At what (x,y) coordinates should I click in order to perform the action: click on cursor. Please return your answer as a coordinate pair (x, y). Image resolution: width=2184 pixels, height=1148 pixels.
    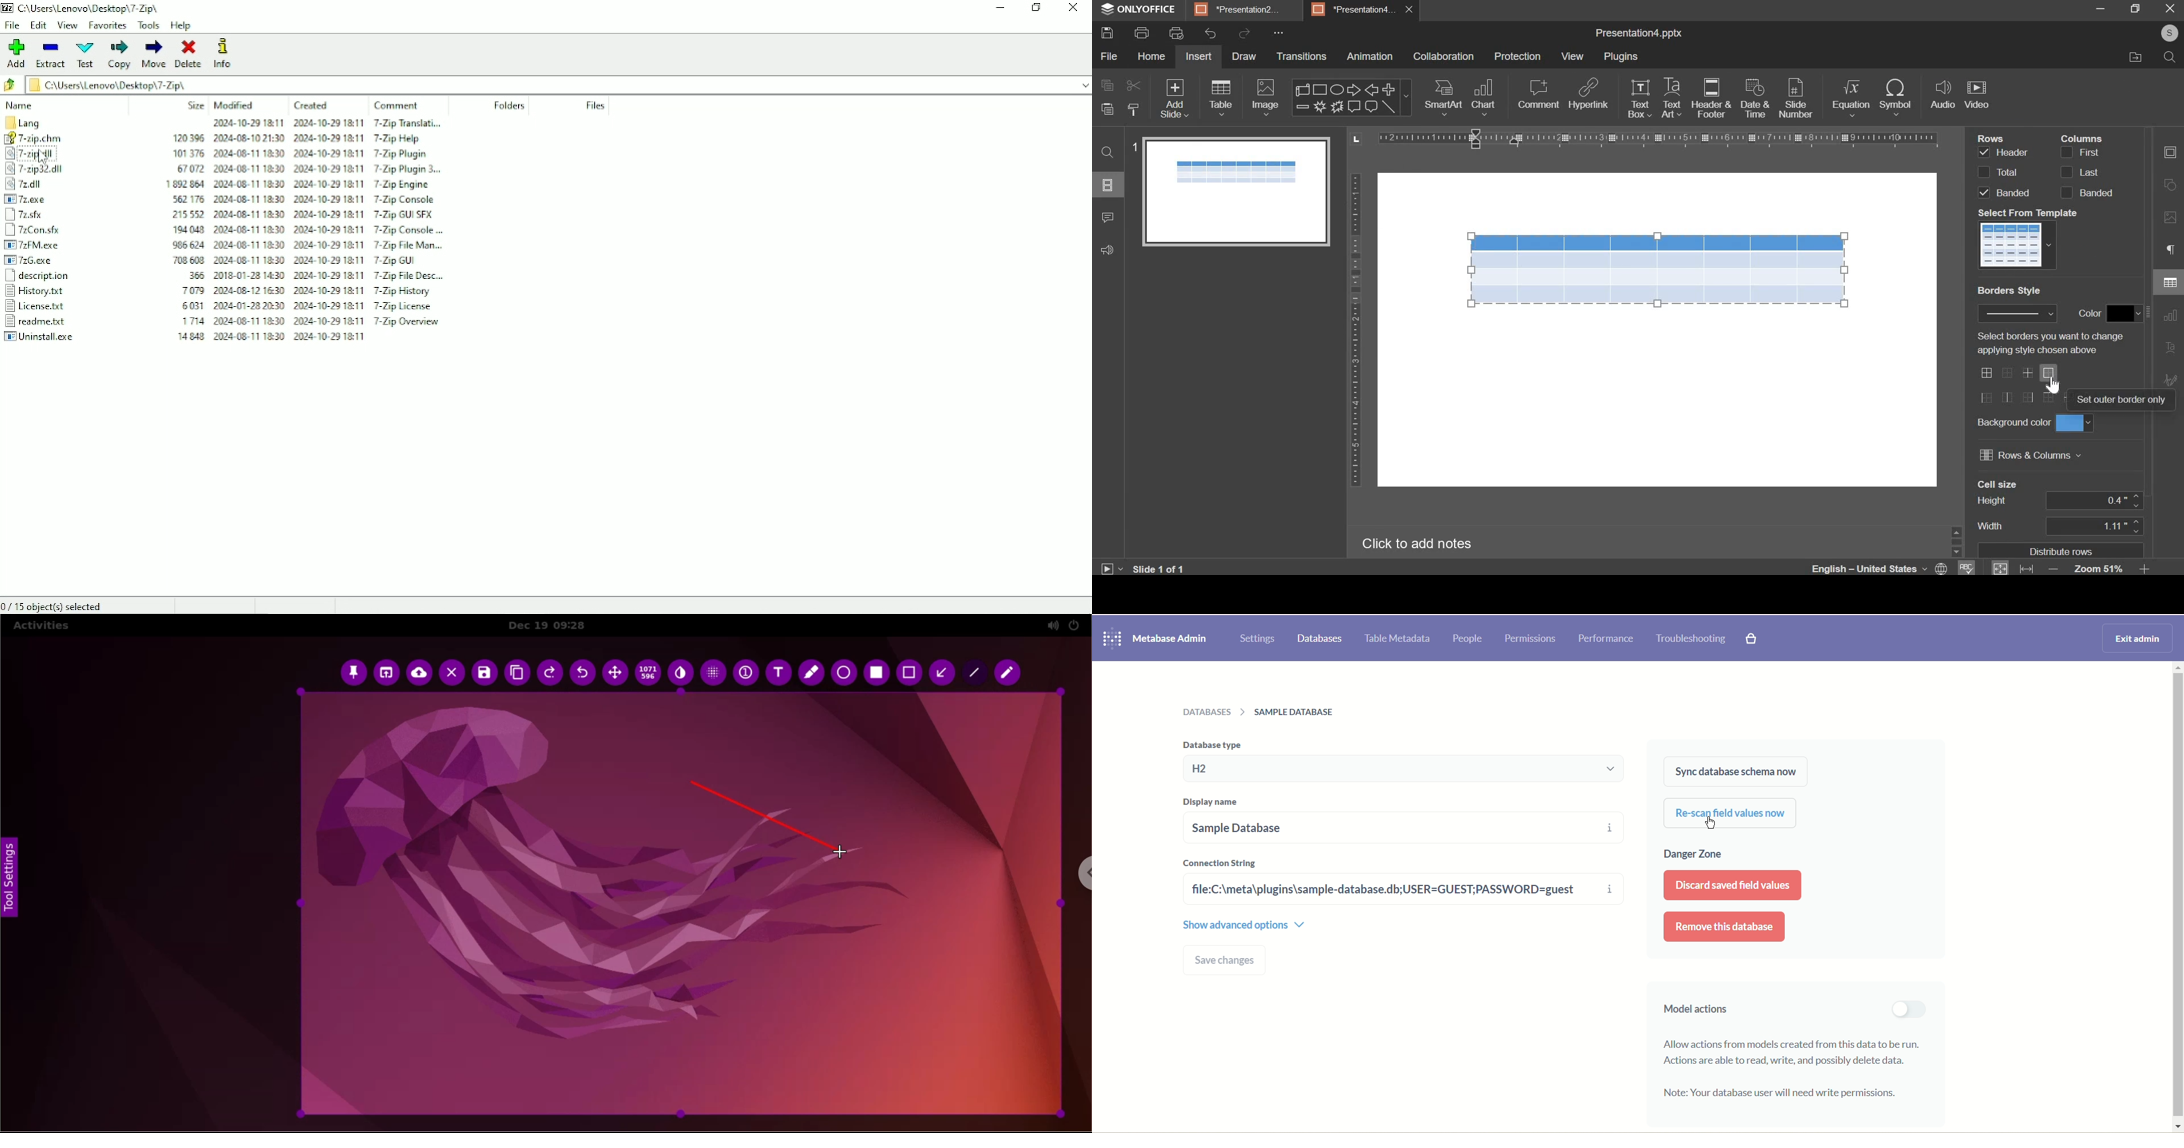
    Looking at the image, I should click on (1714, 824).